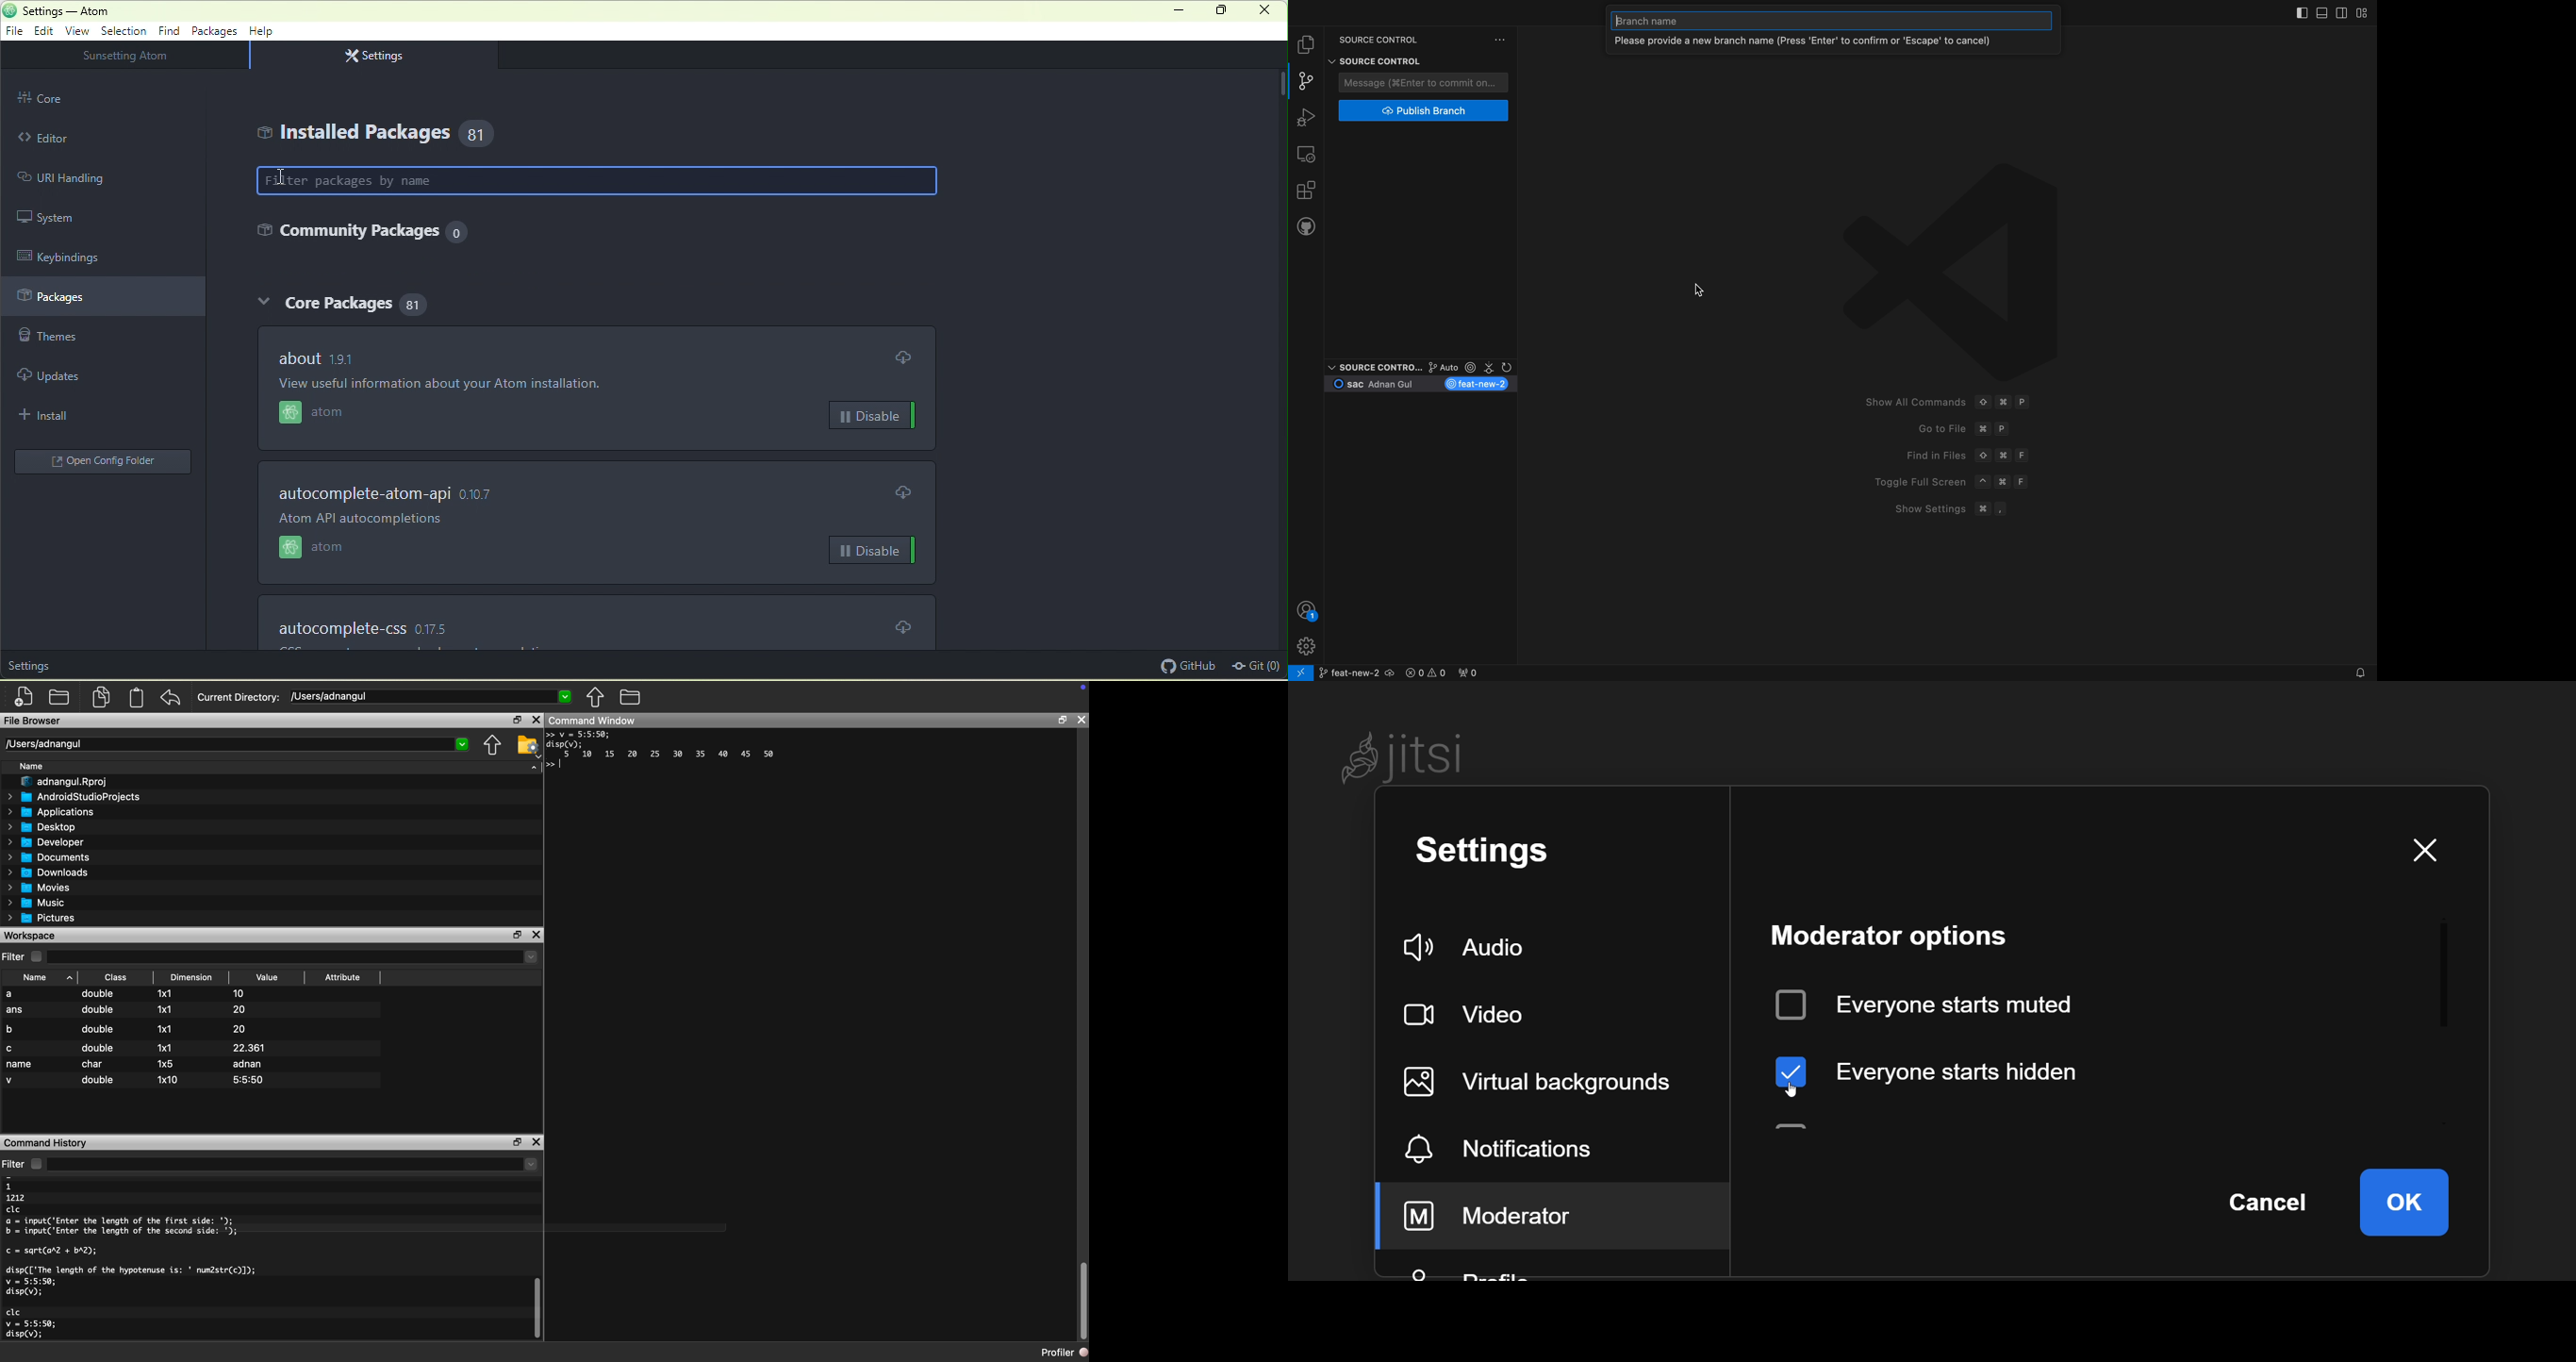 The height and width of the screenshot is (1372, 2576). Describe the element at coordinates (1928, 455) in the screenshot. I see `Find in Files` at that location.